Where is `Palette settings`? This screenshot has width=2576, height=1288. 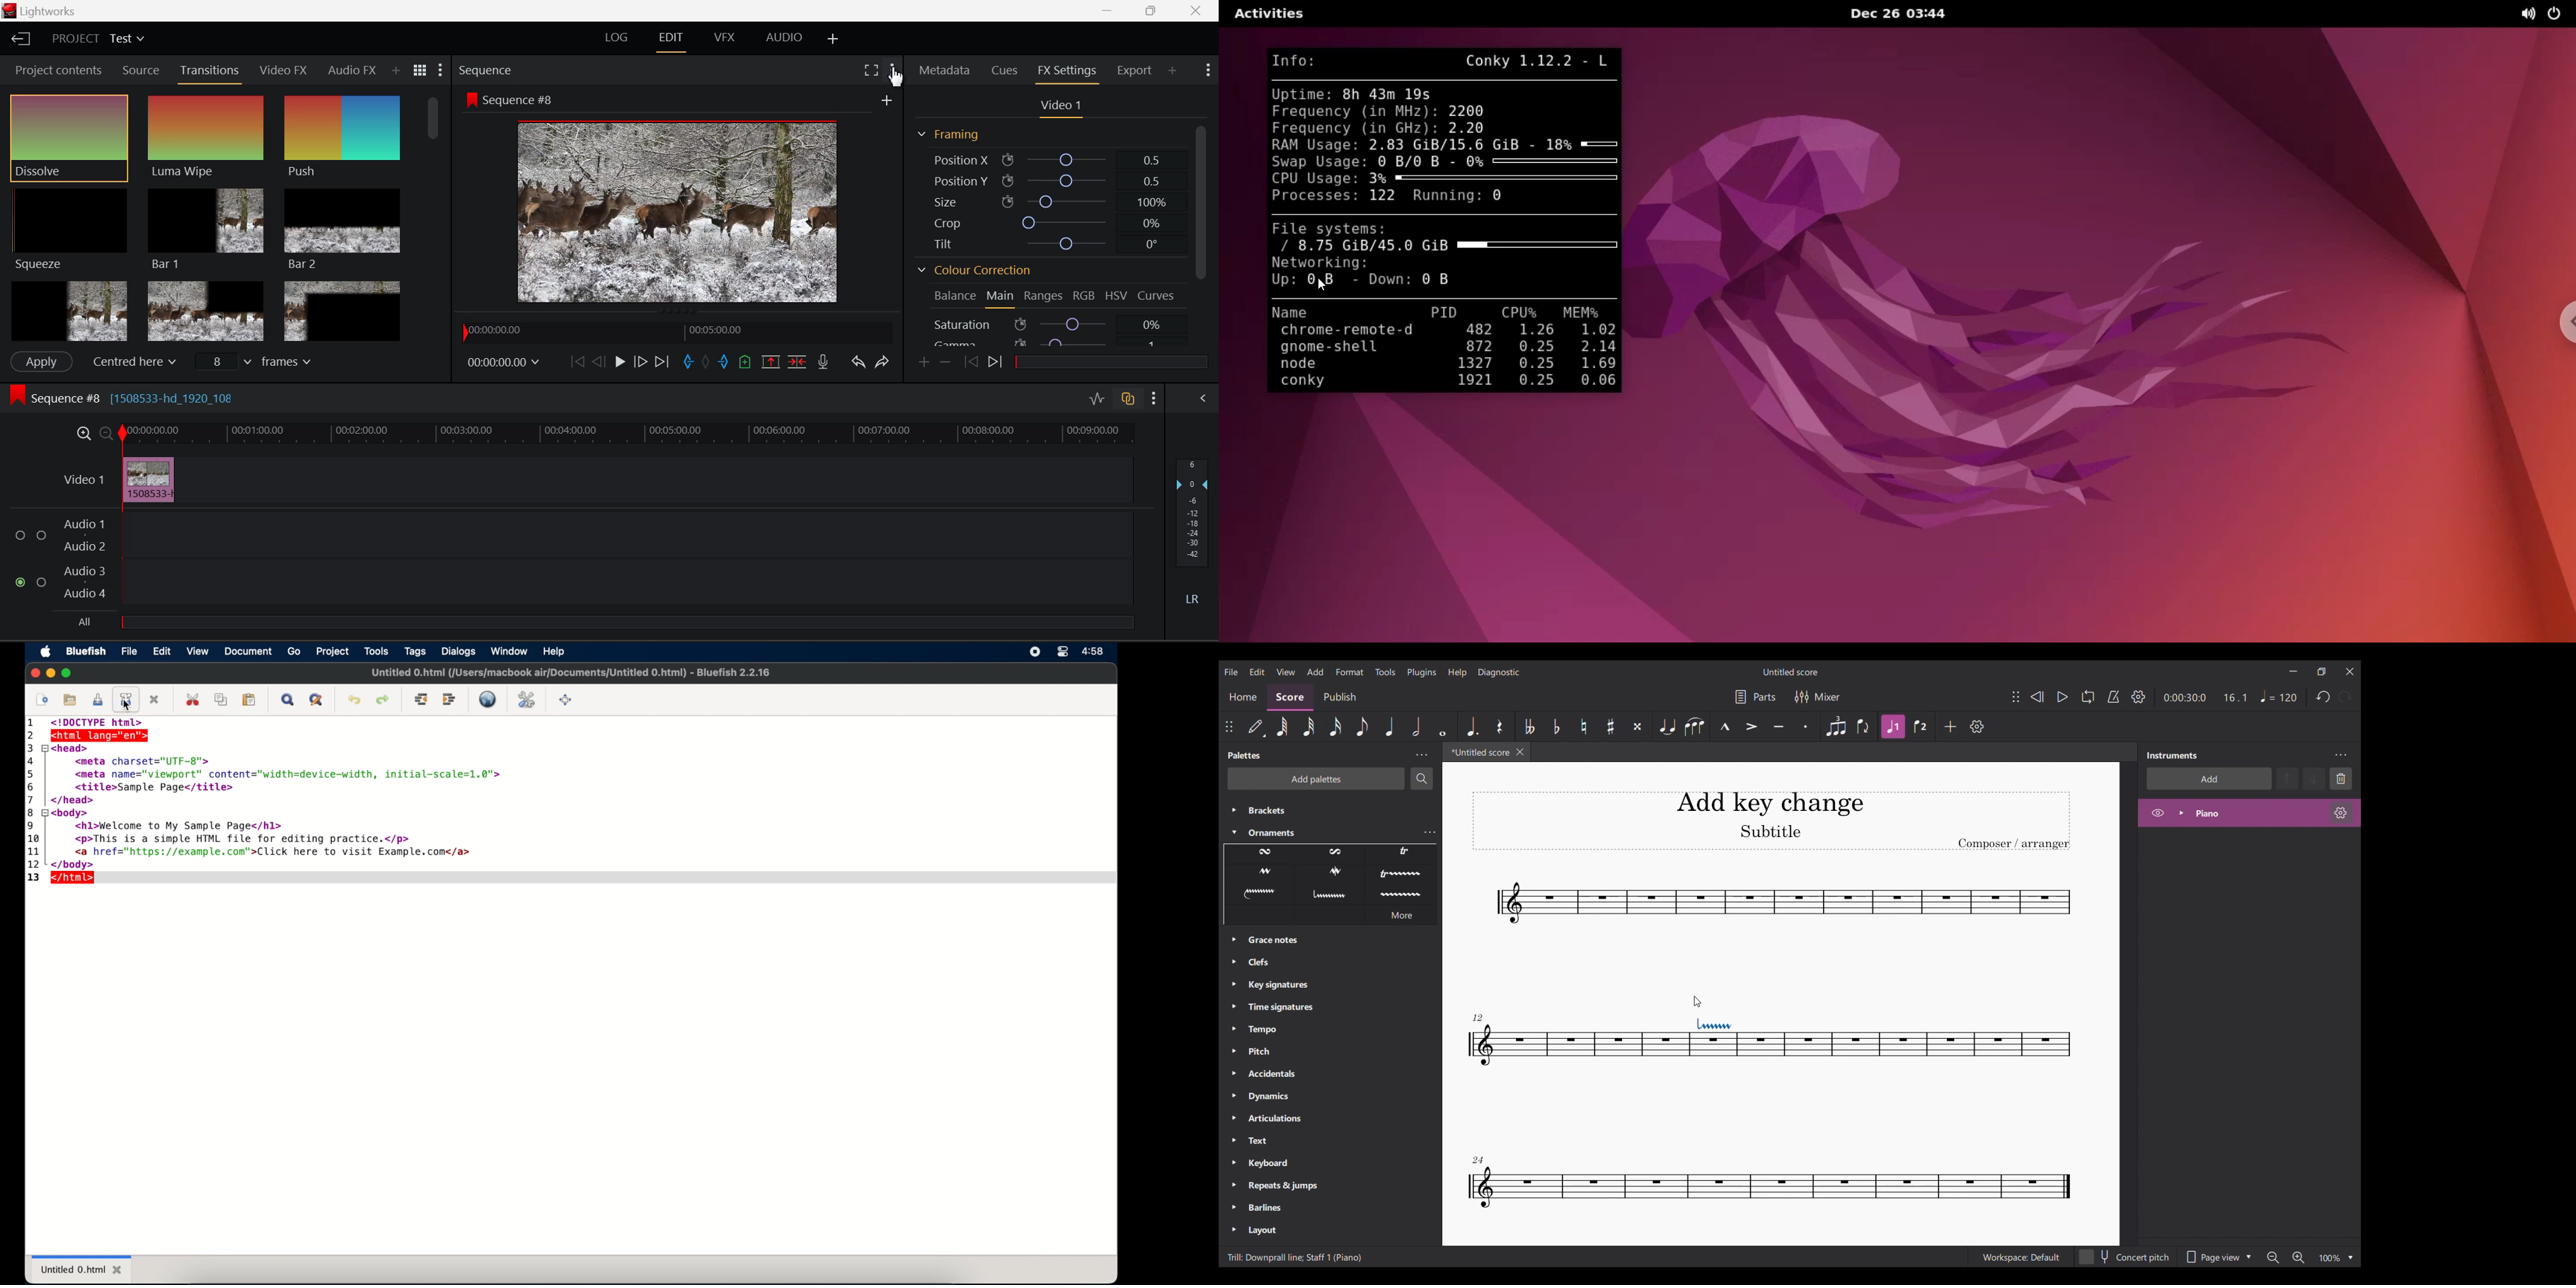 Palette settings is located at coordinates (1422, 755).